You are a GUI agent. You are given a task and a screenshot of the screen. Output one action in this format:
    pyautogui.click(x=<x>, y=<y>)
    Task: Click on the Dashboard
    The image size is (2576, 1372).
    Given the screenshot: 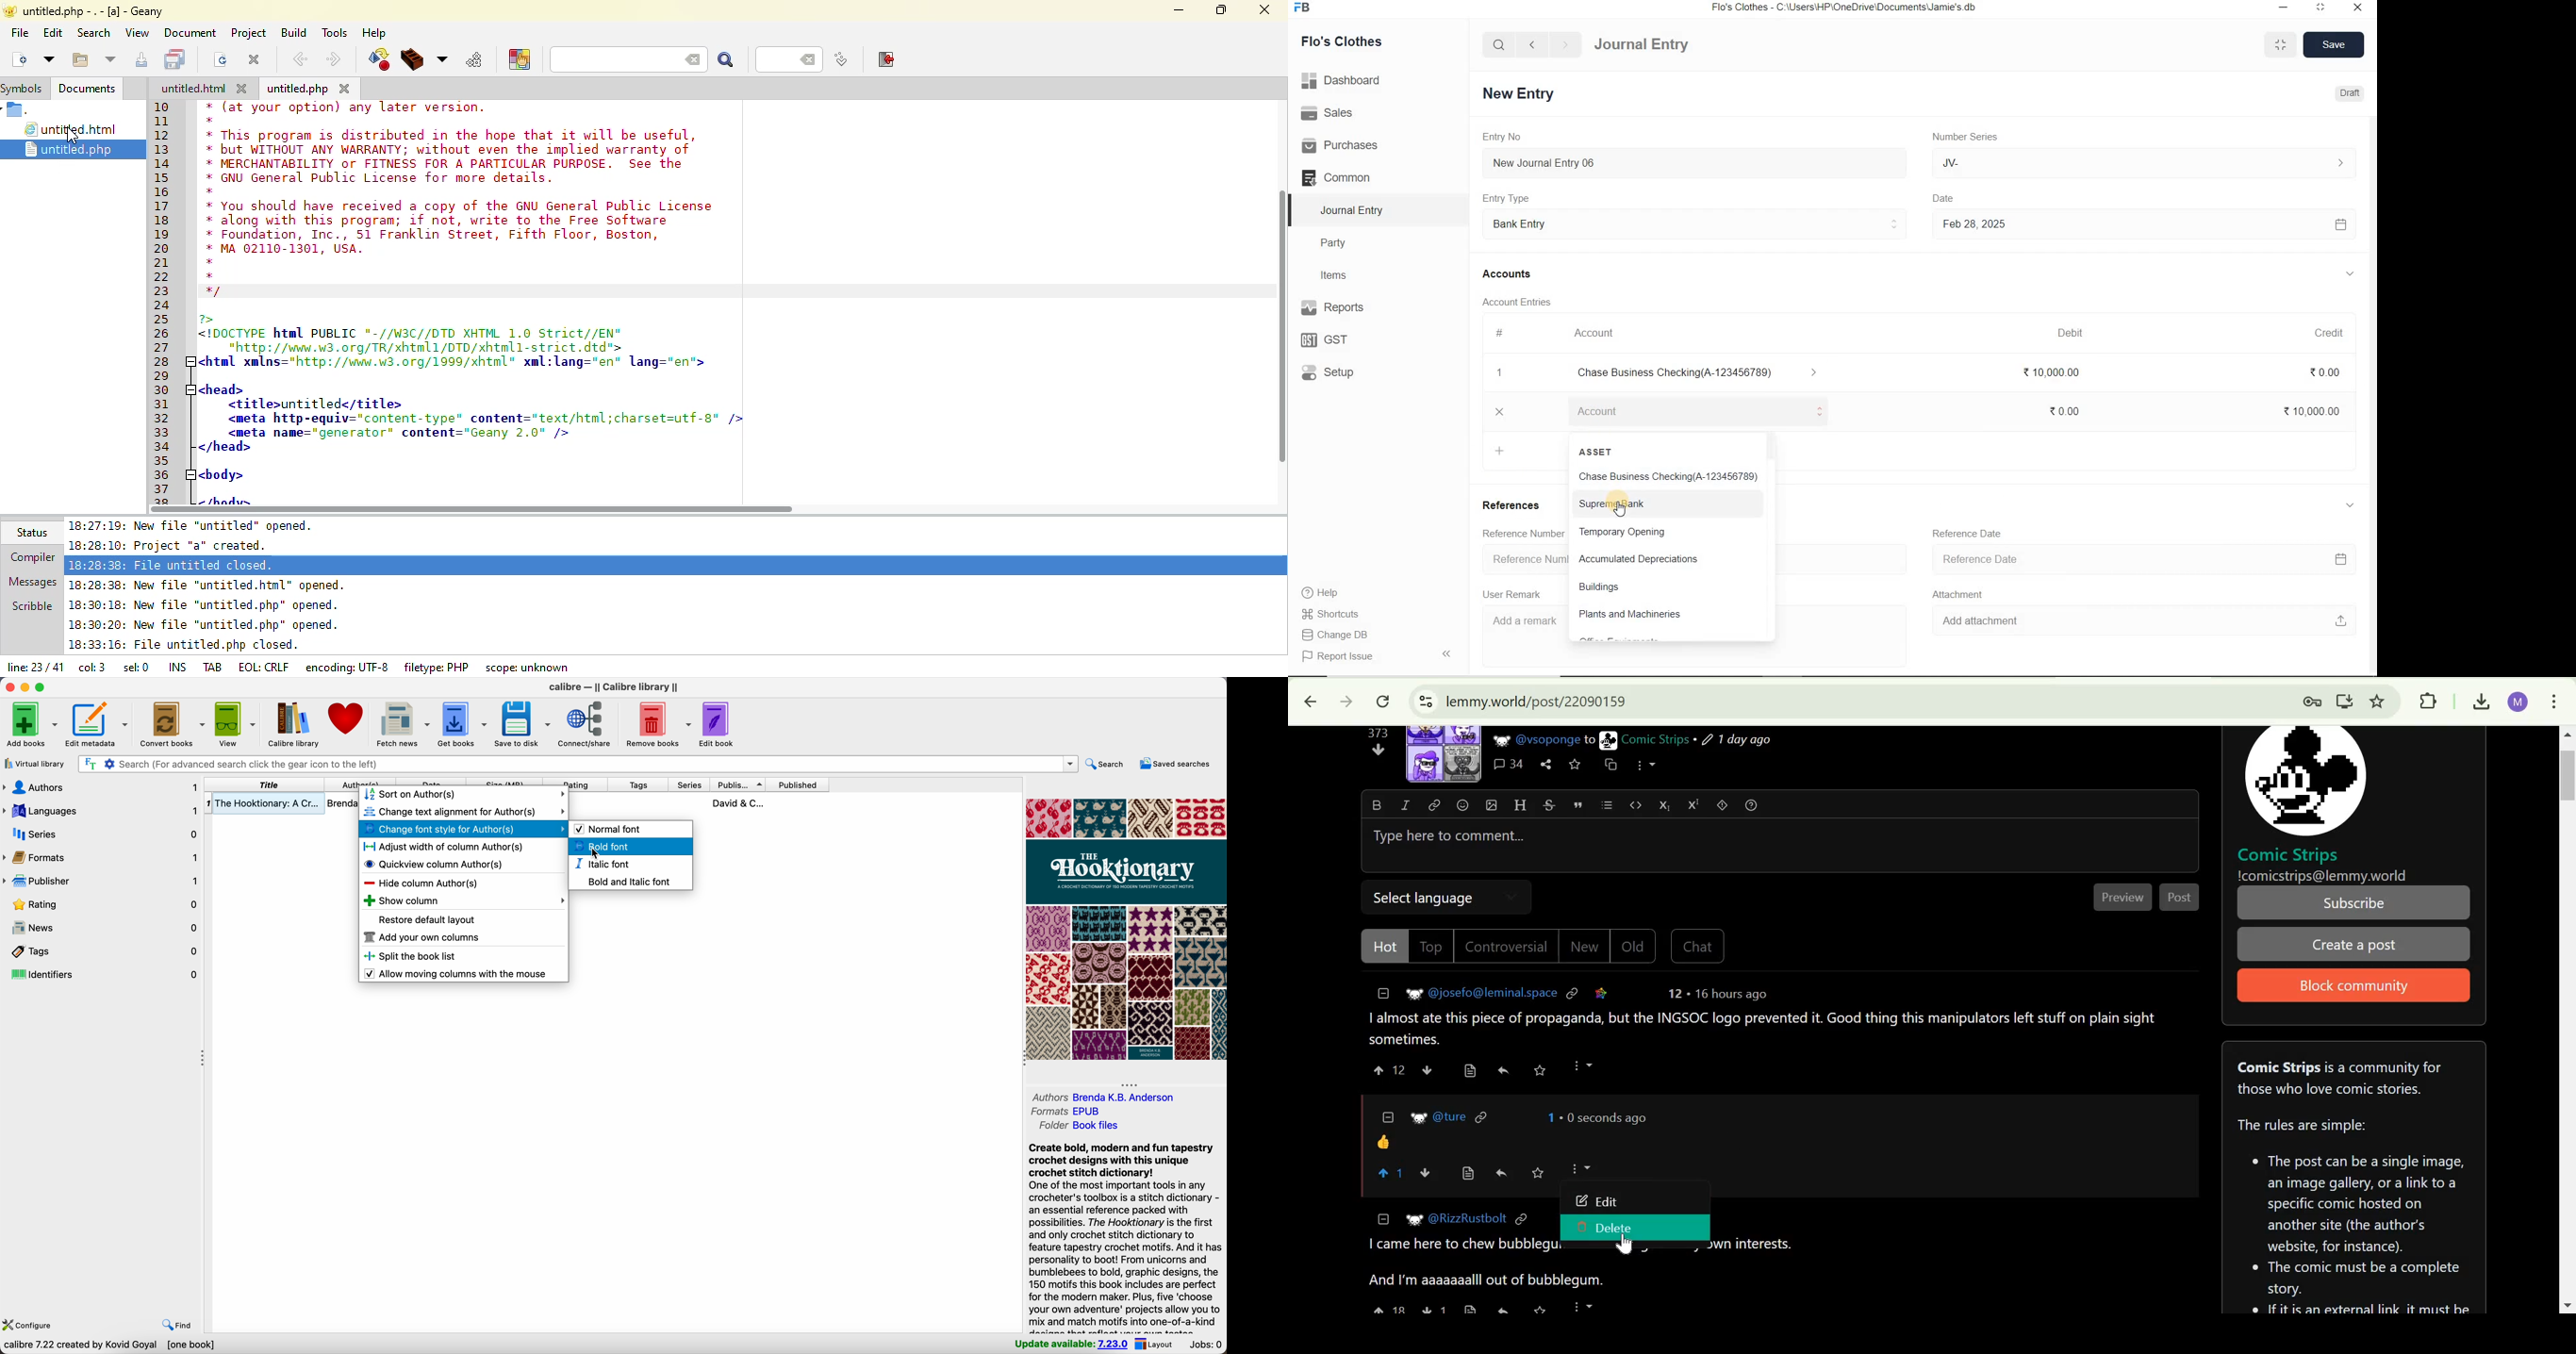 What is the action you would take?
    pyautogui.click(x=1346, y=79)
    